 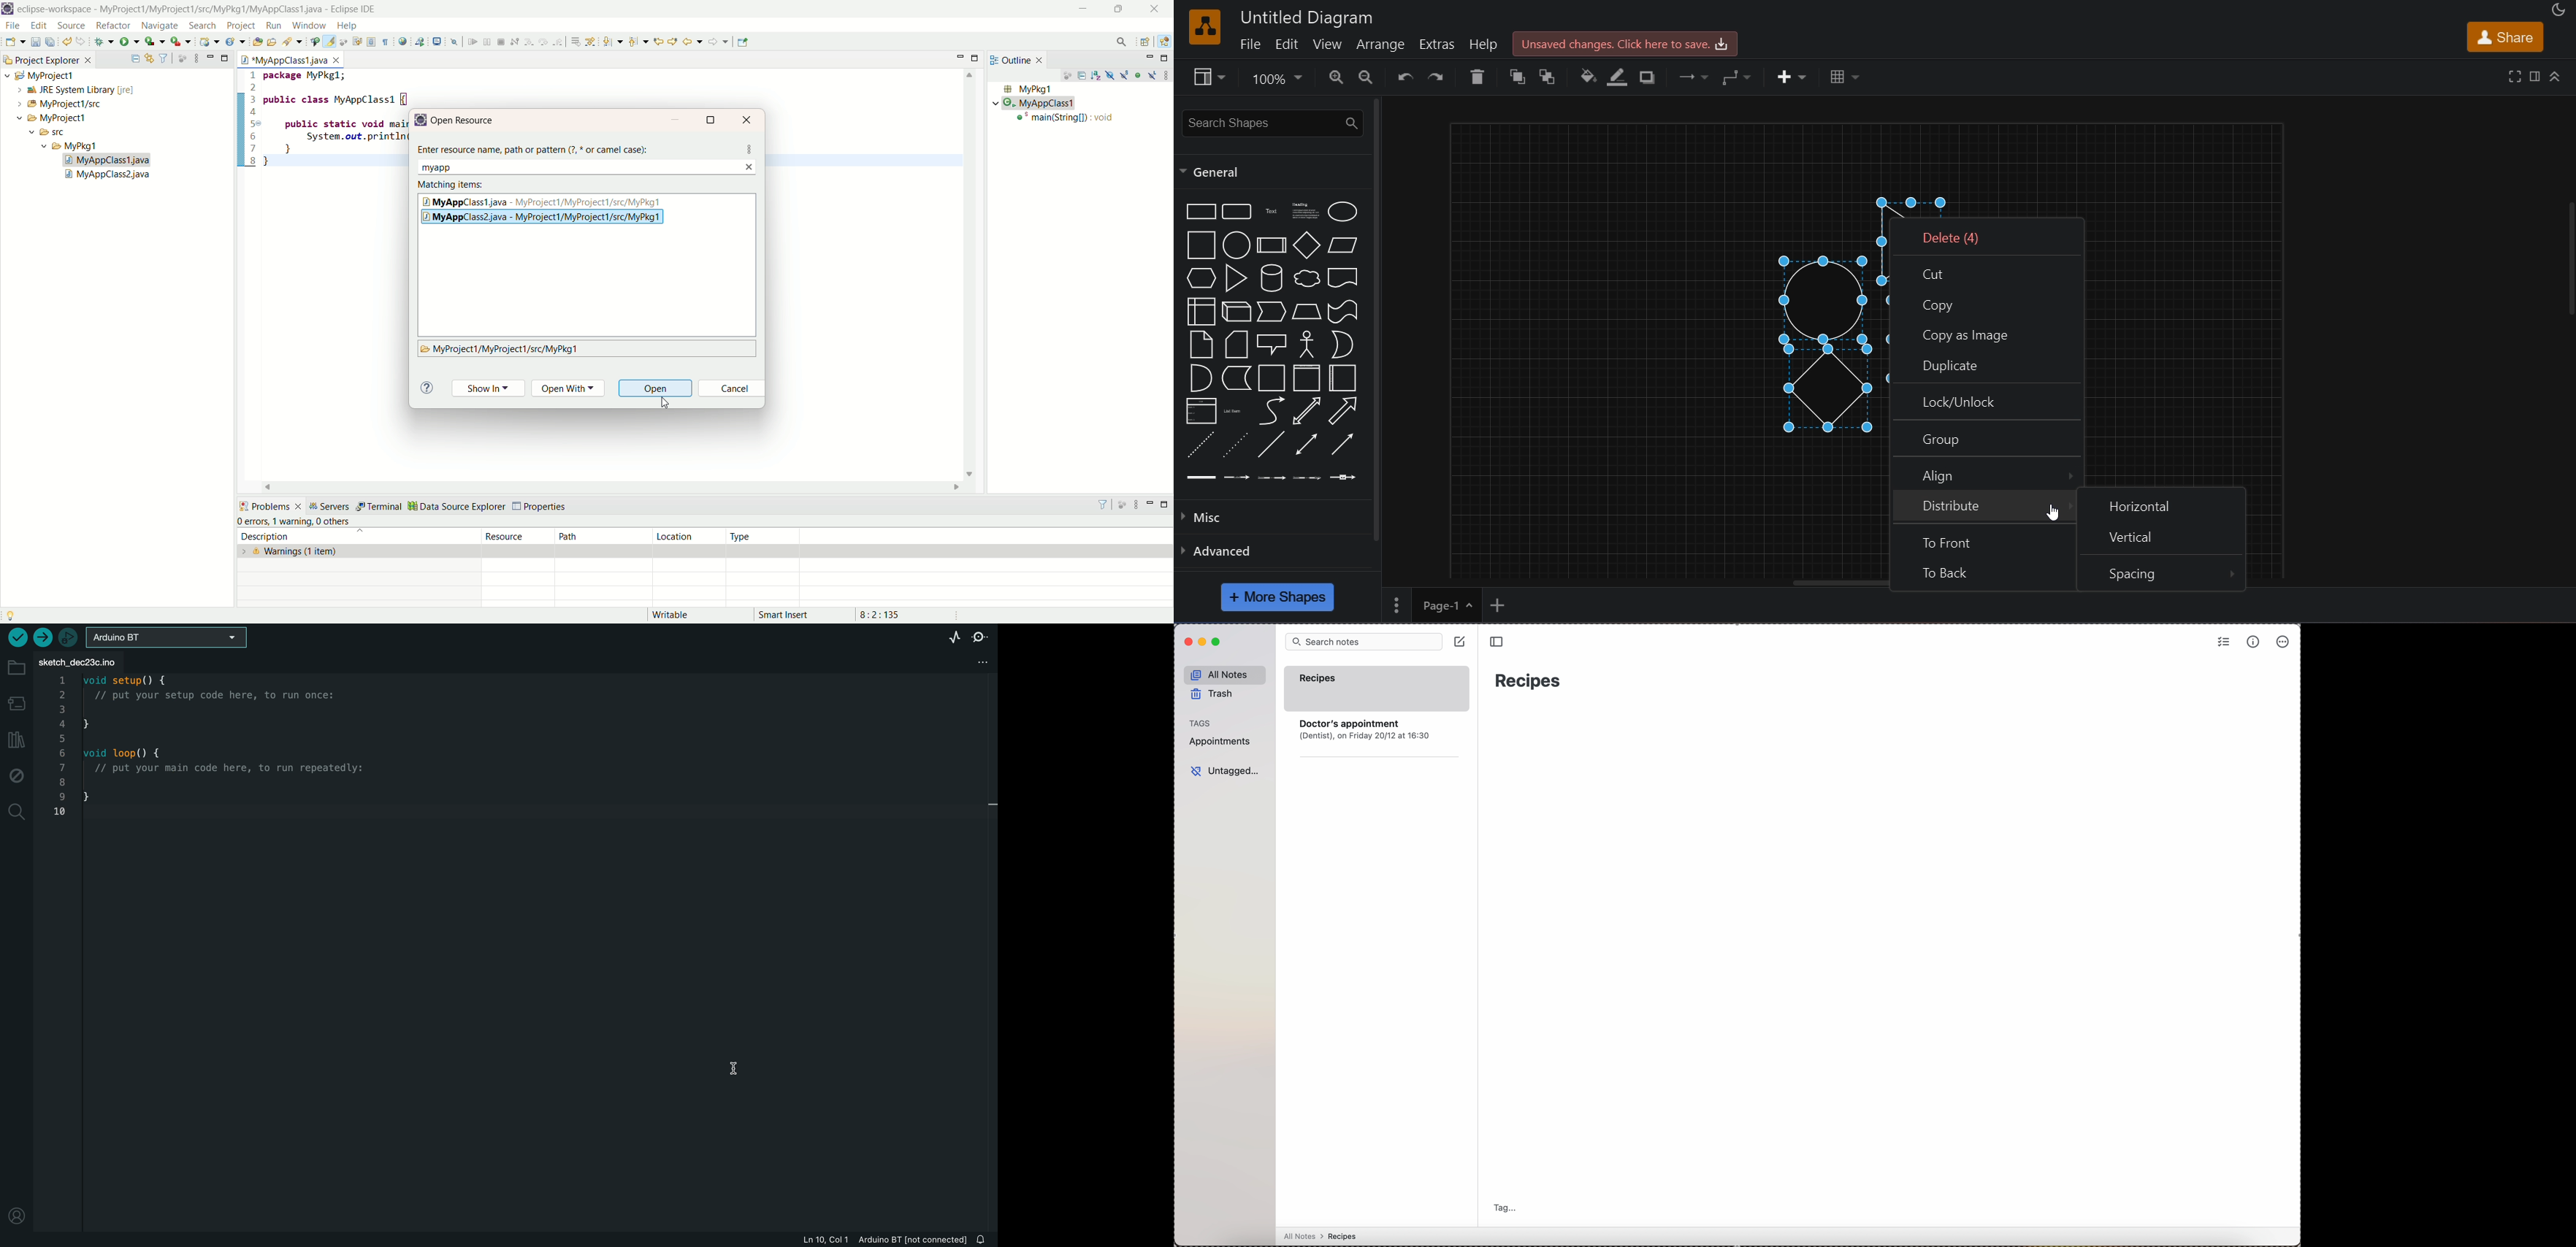 What do you see at coordinates (2053, 513) in the screenshot?
I see `cursor` at bounding box center [2053, 513].